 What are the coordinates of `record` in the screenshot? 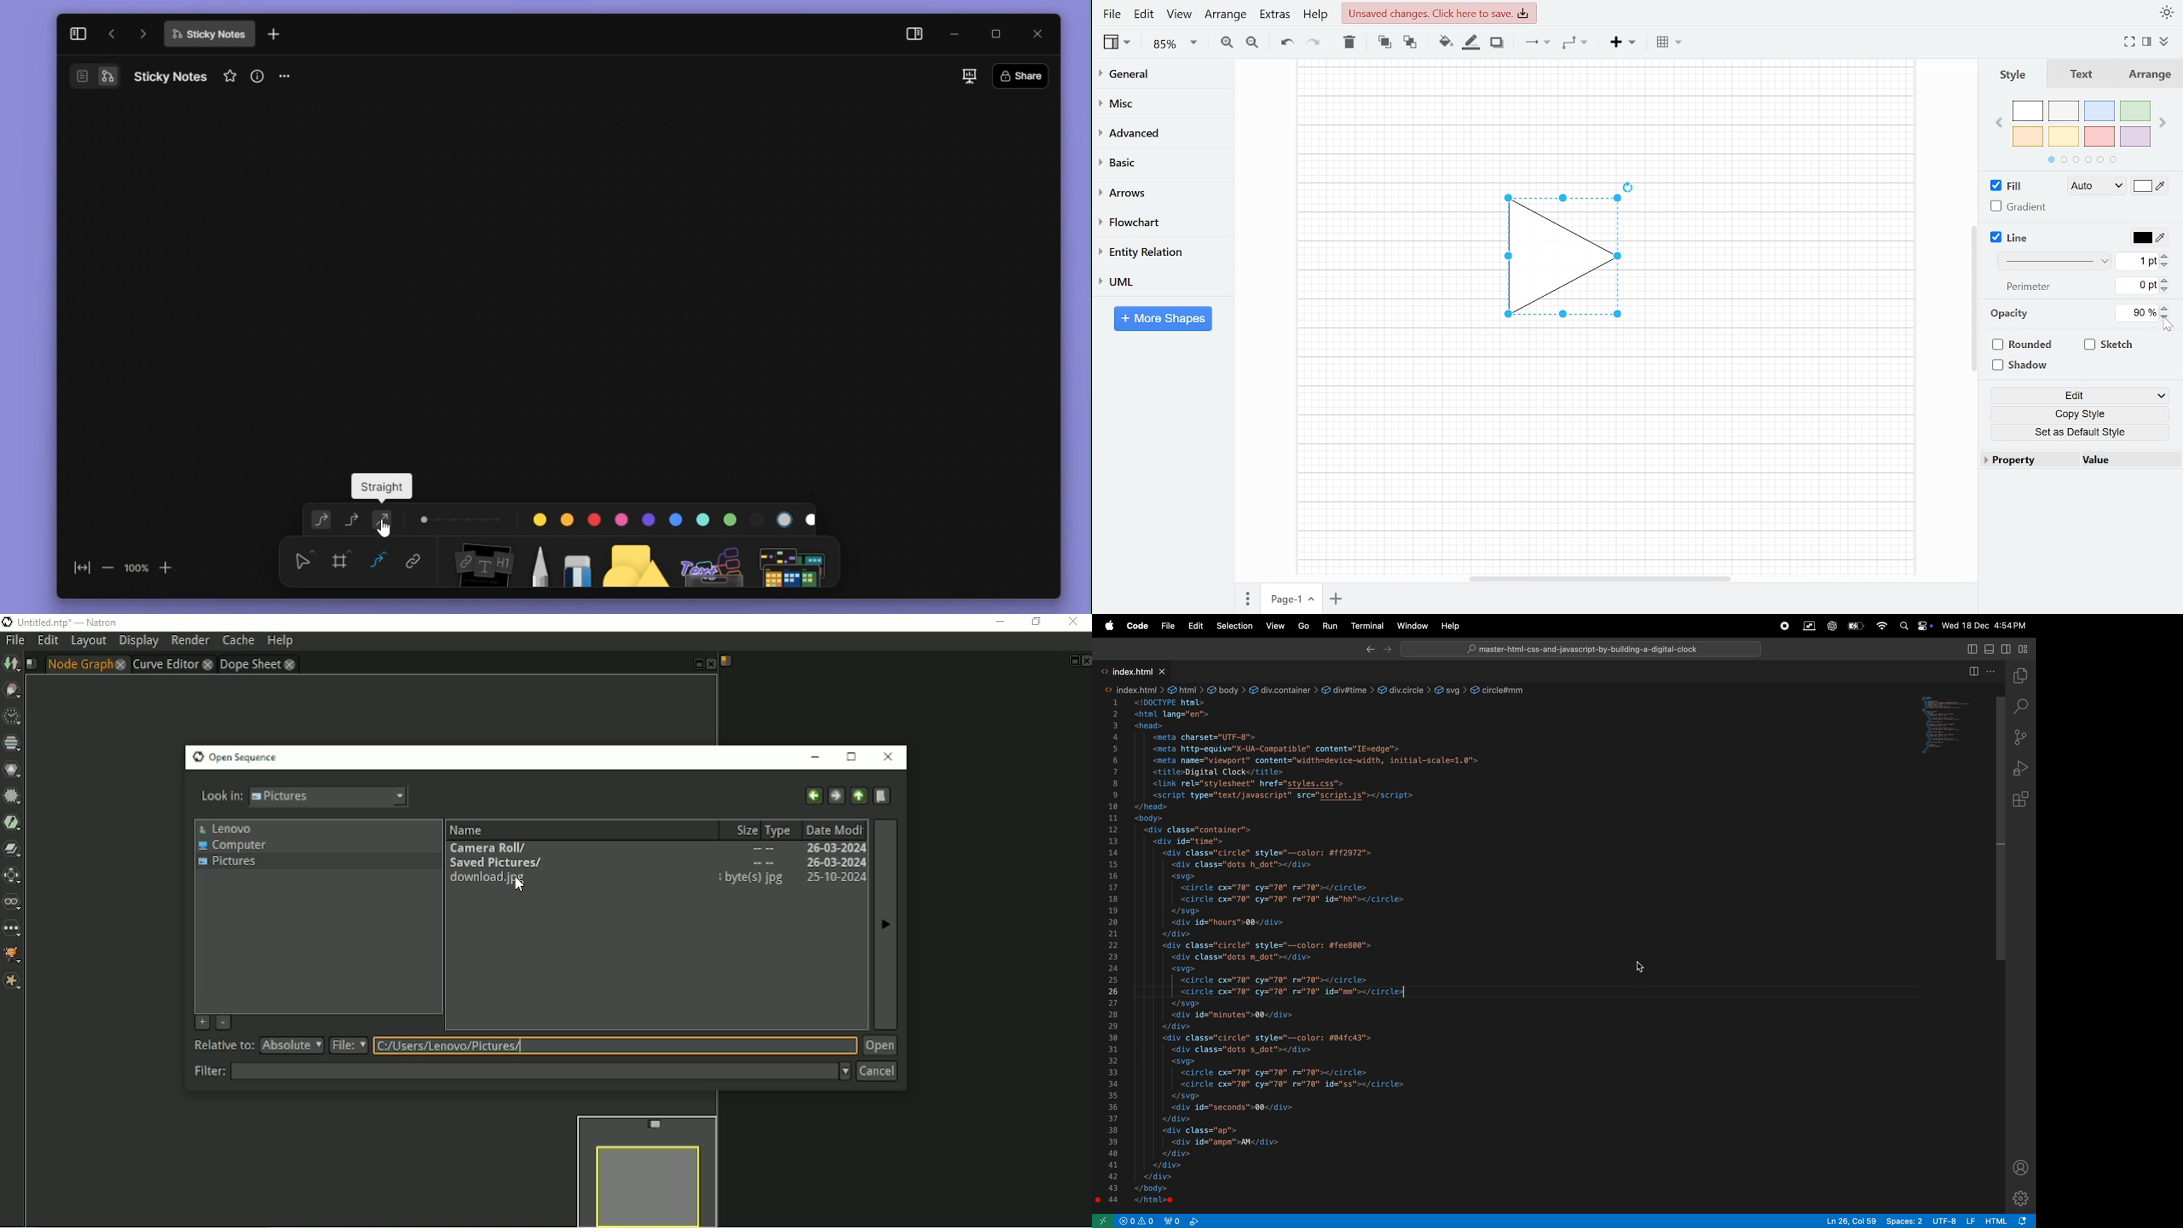 It's located at (1784, 626).